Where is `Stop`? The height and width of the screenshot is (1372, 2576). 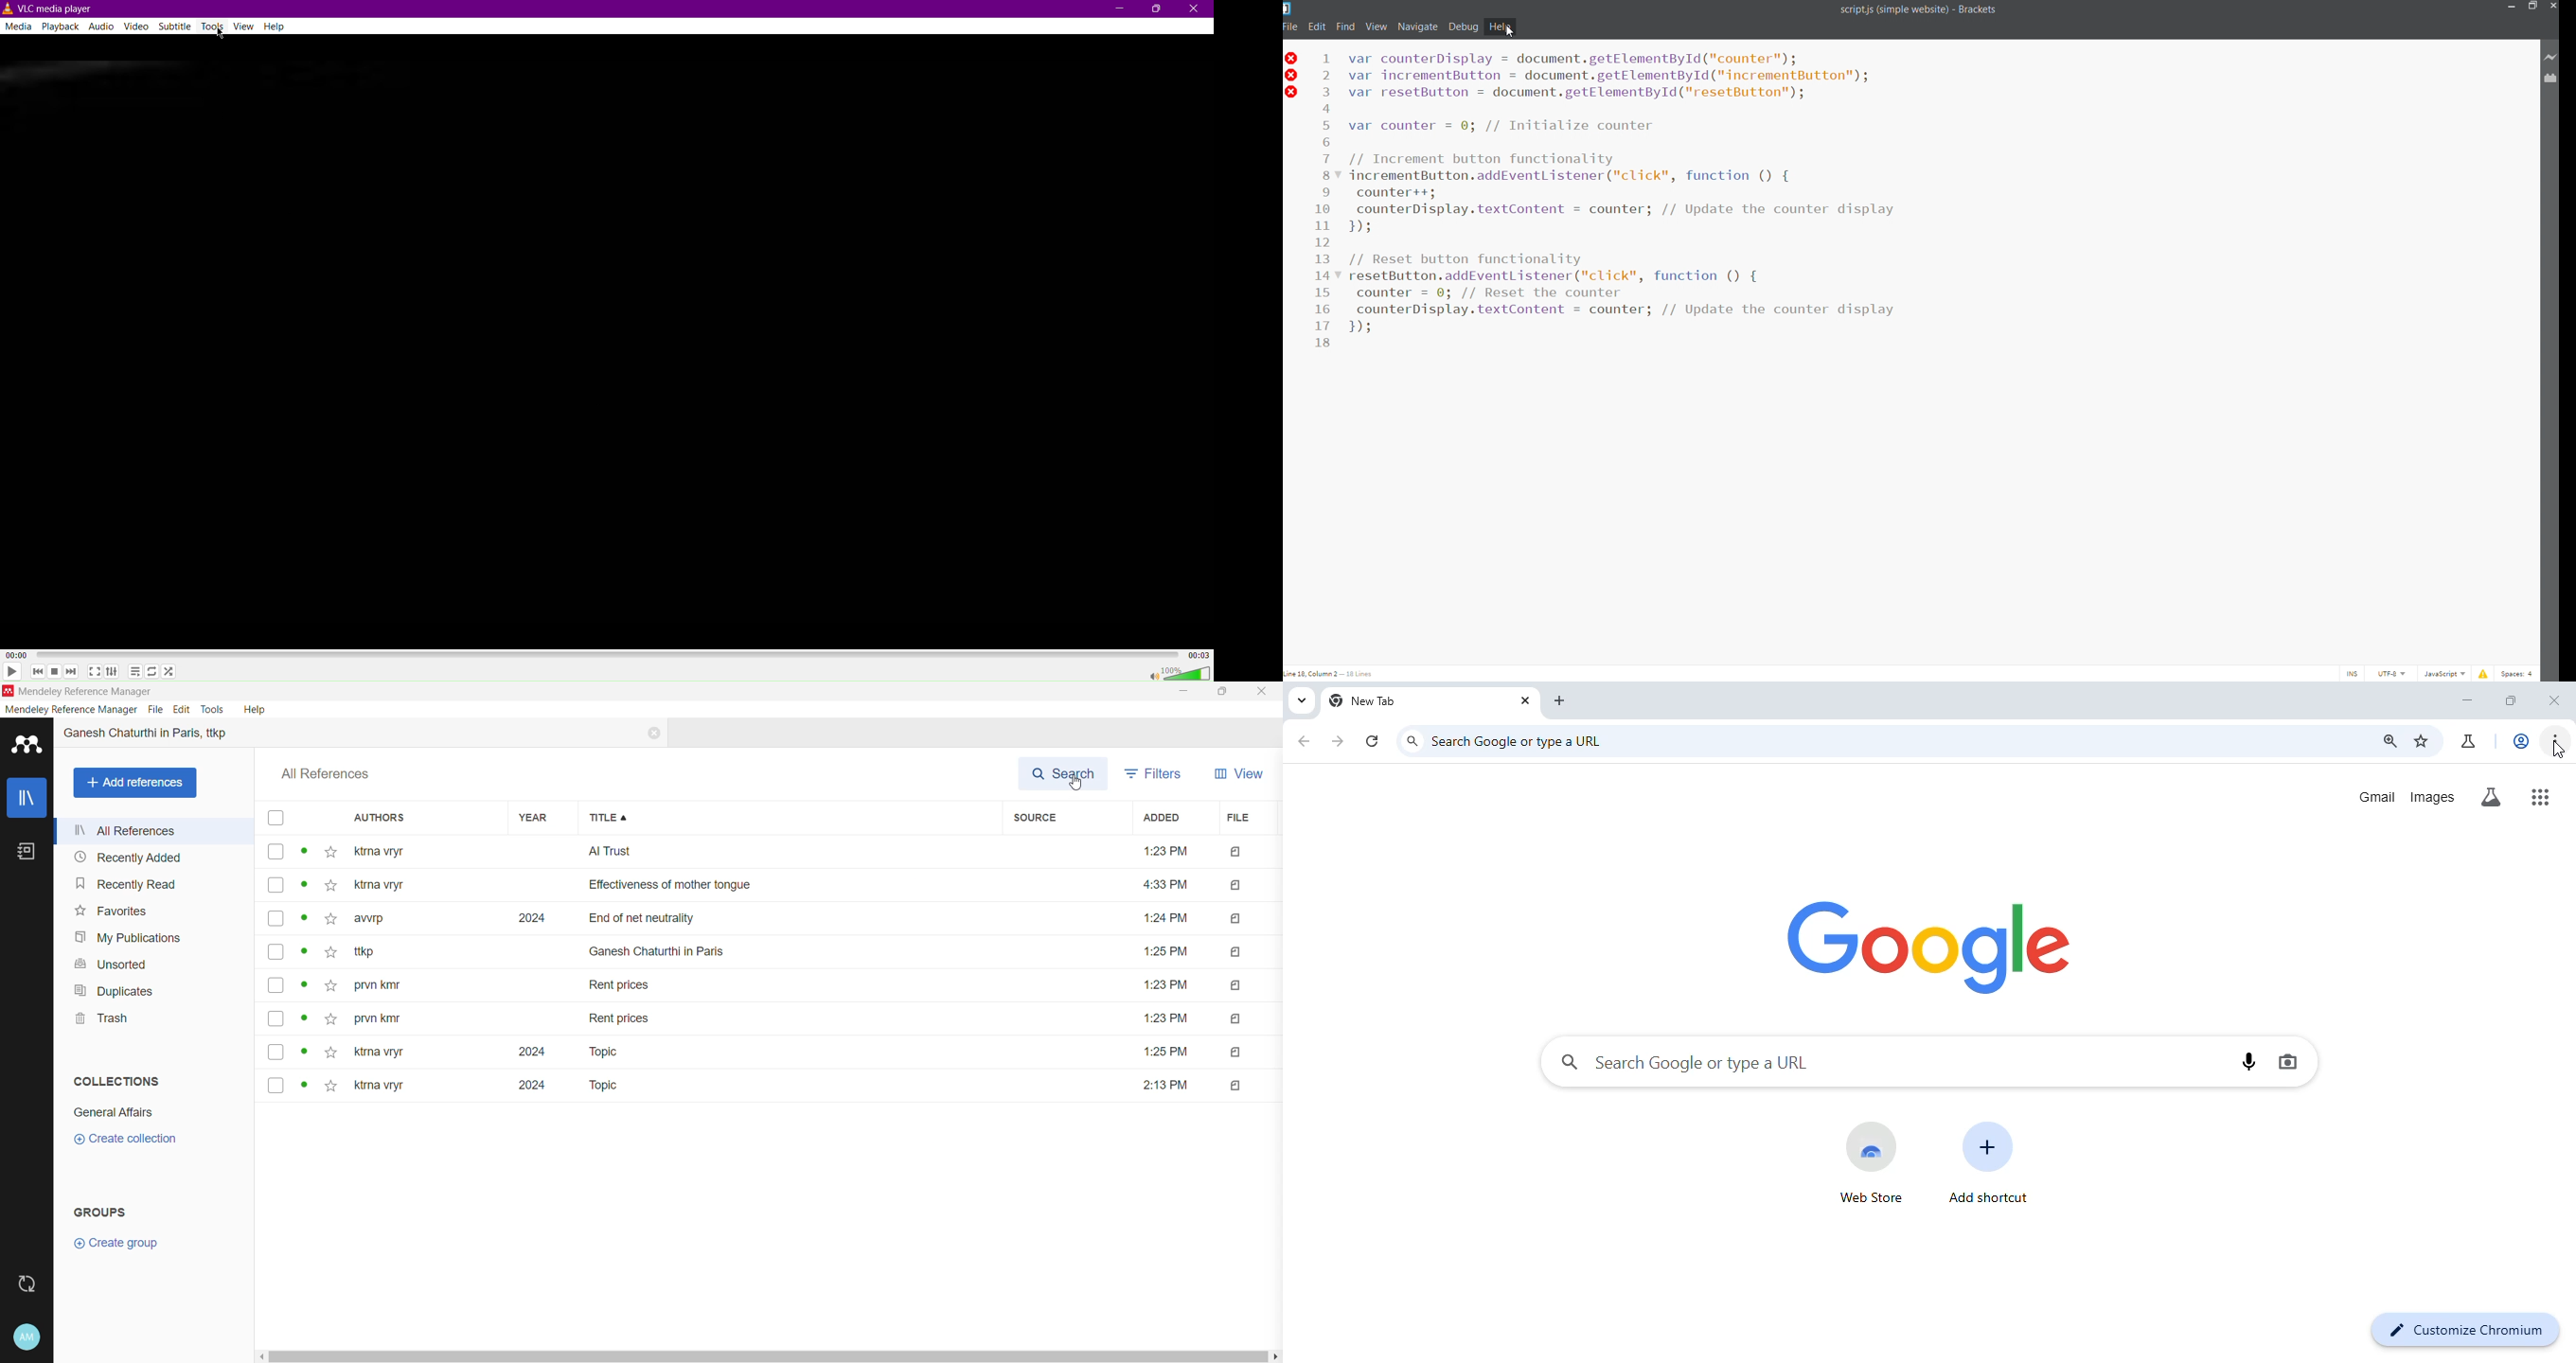 Stop is located at coordinates (55, 671).